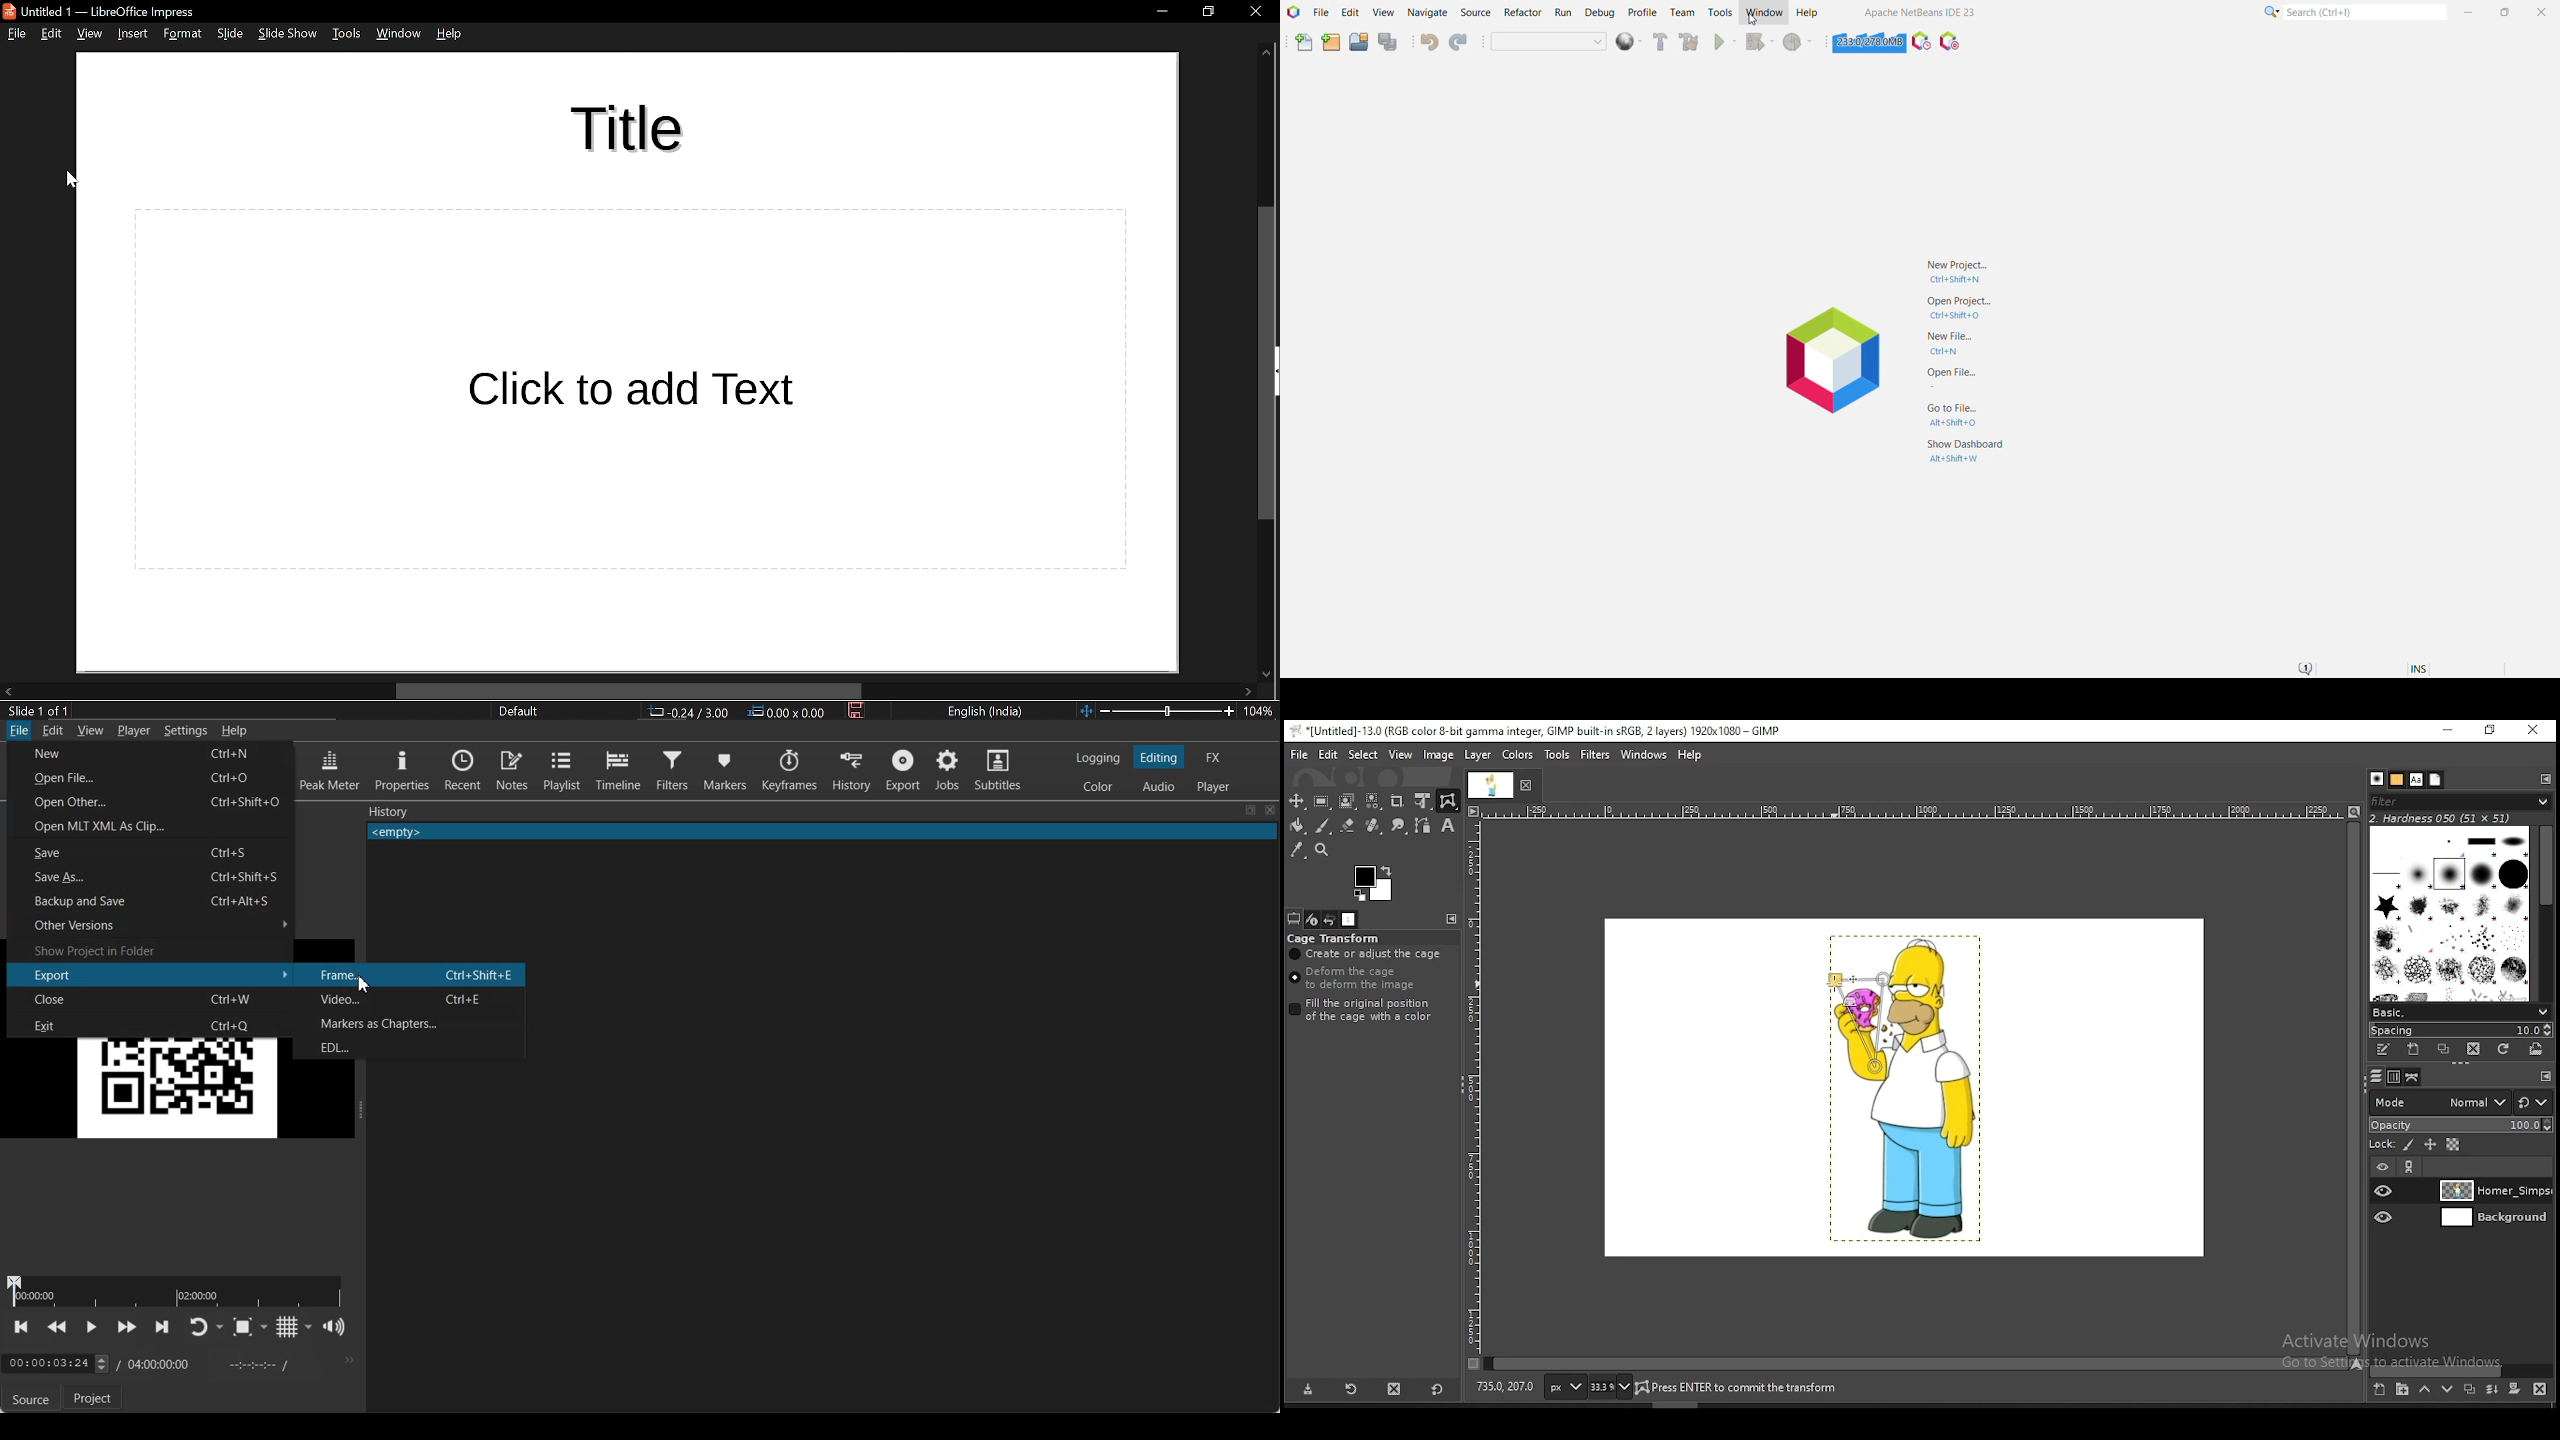 This screenshot has width=2576, height=1456. What do you see at coordinates (1270, 810) in the screenshot?
I see `Close` at bounding box center [1270, 810].